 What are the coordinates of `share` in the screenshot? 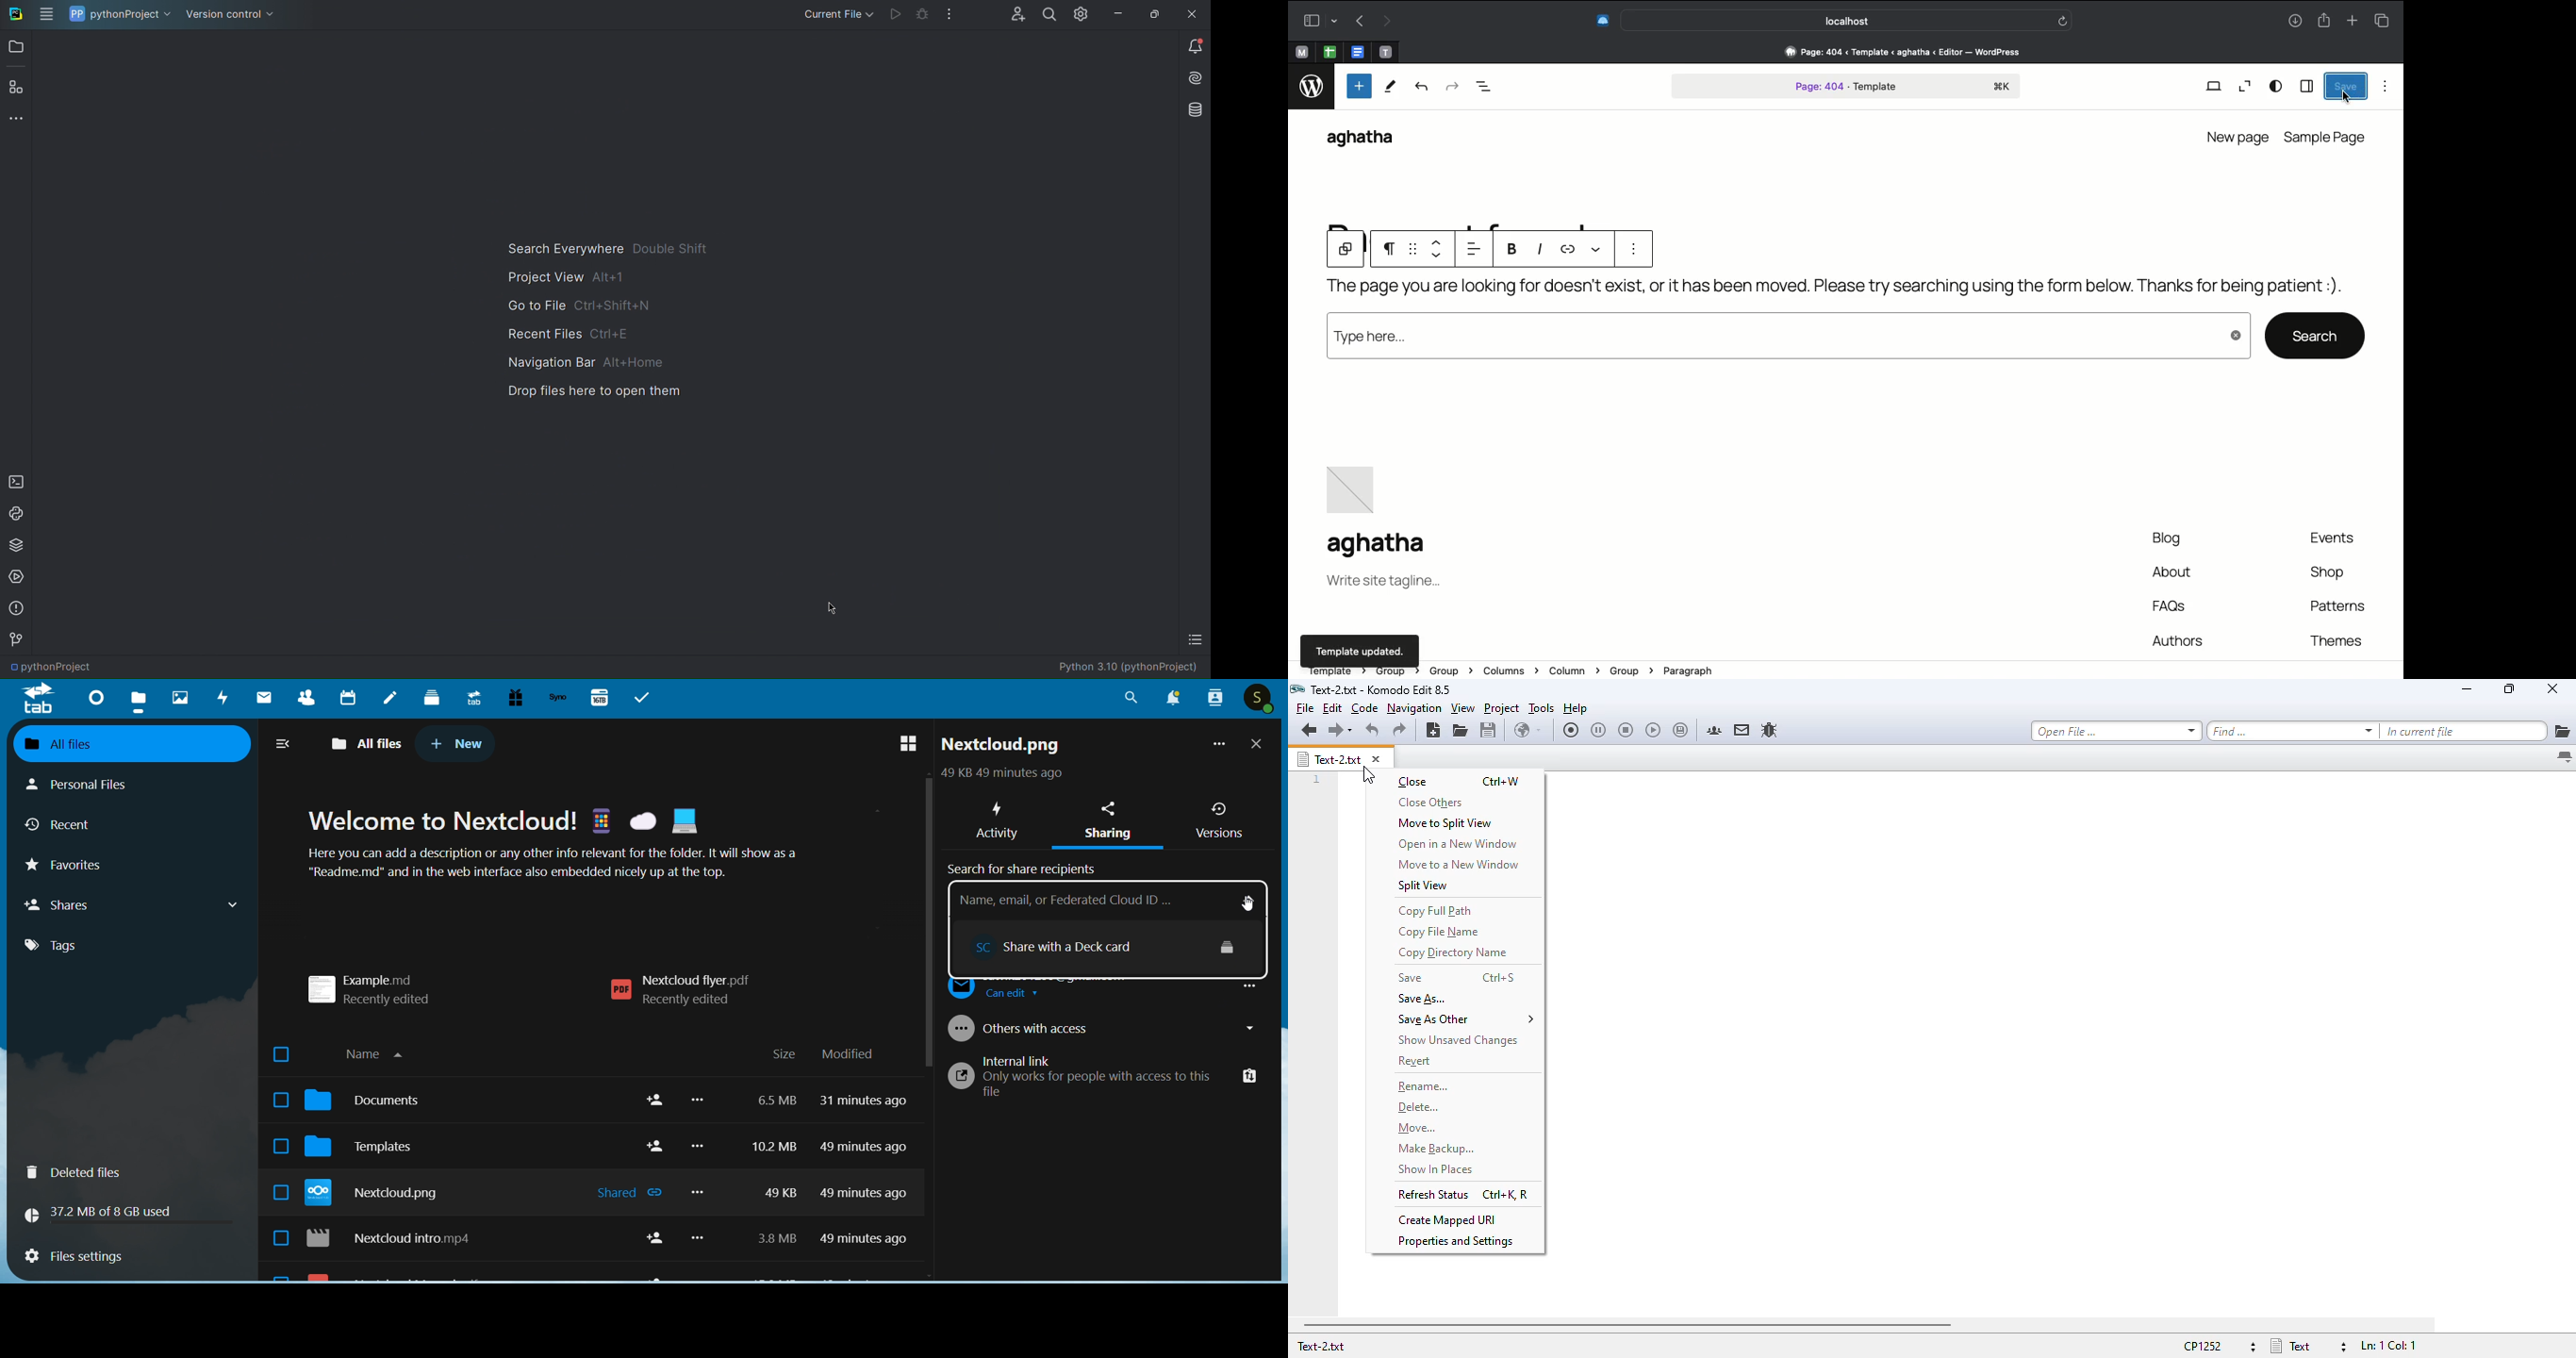 It's located at (654, 1243).